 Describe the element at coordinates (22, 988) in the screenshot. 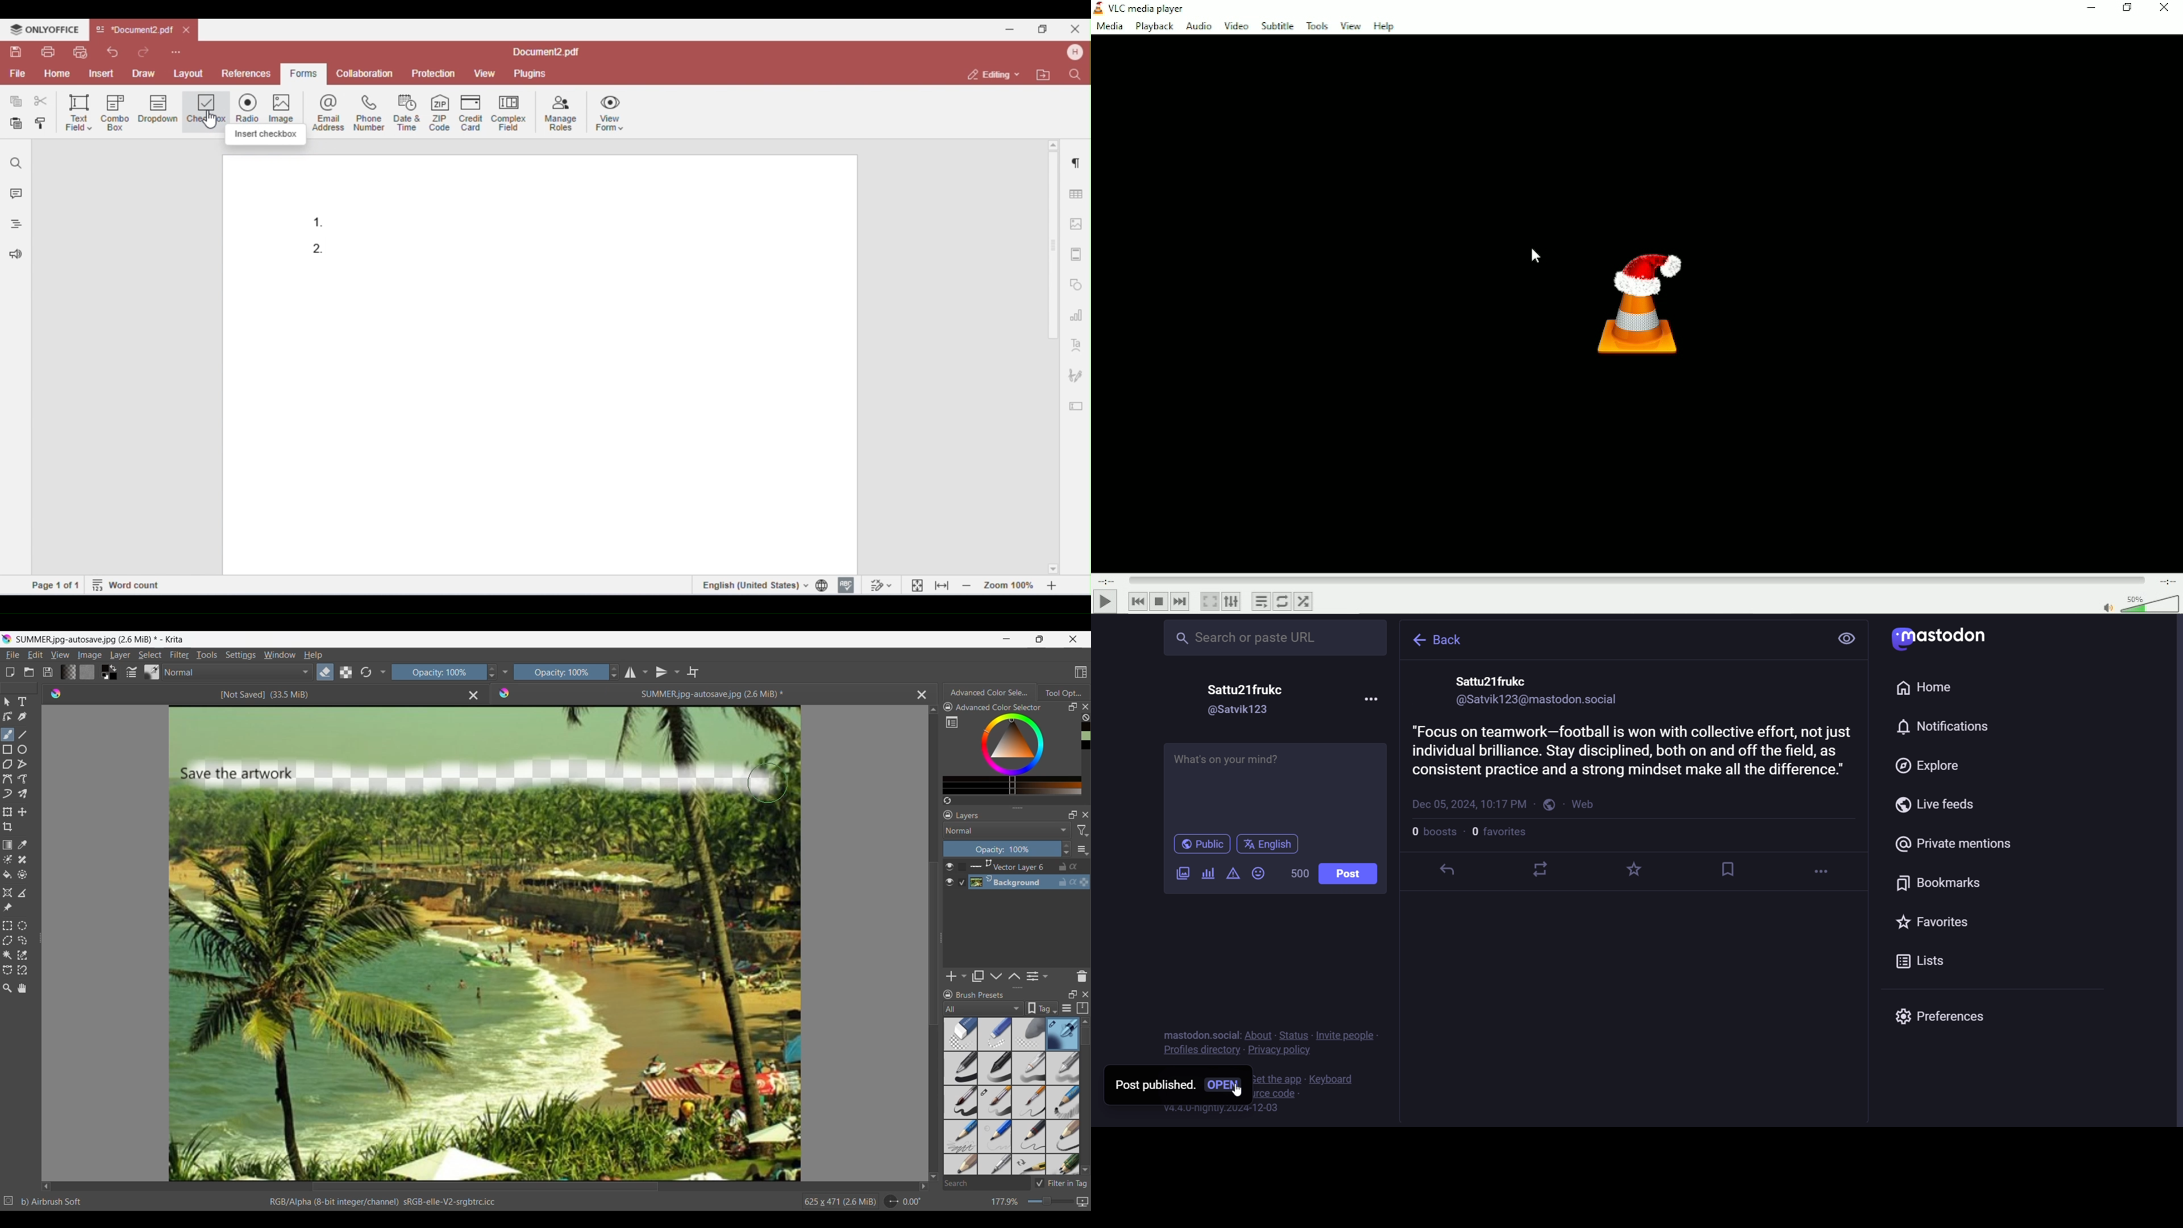

I see `Pan tool` at that location.